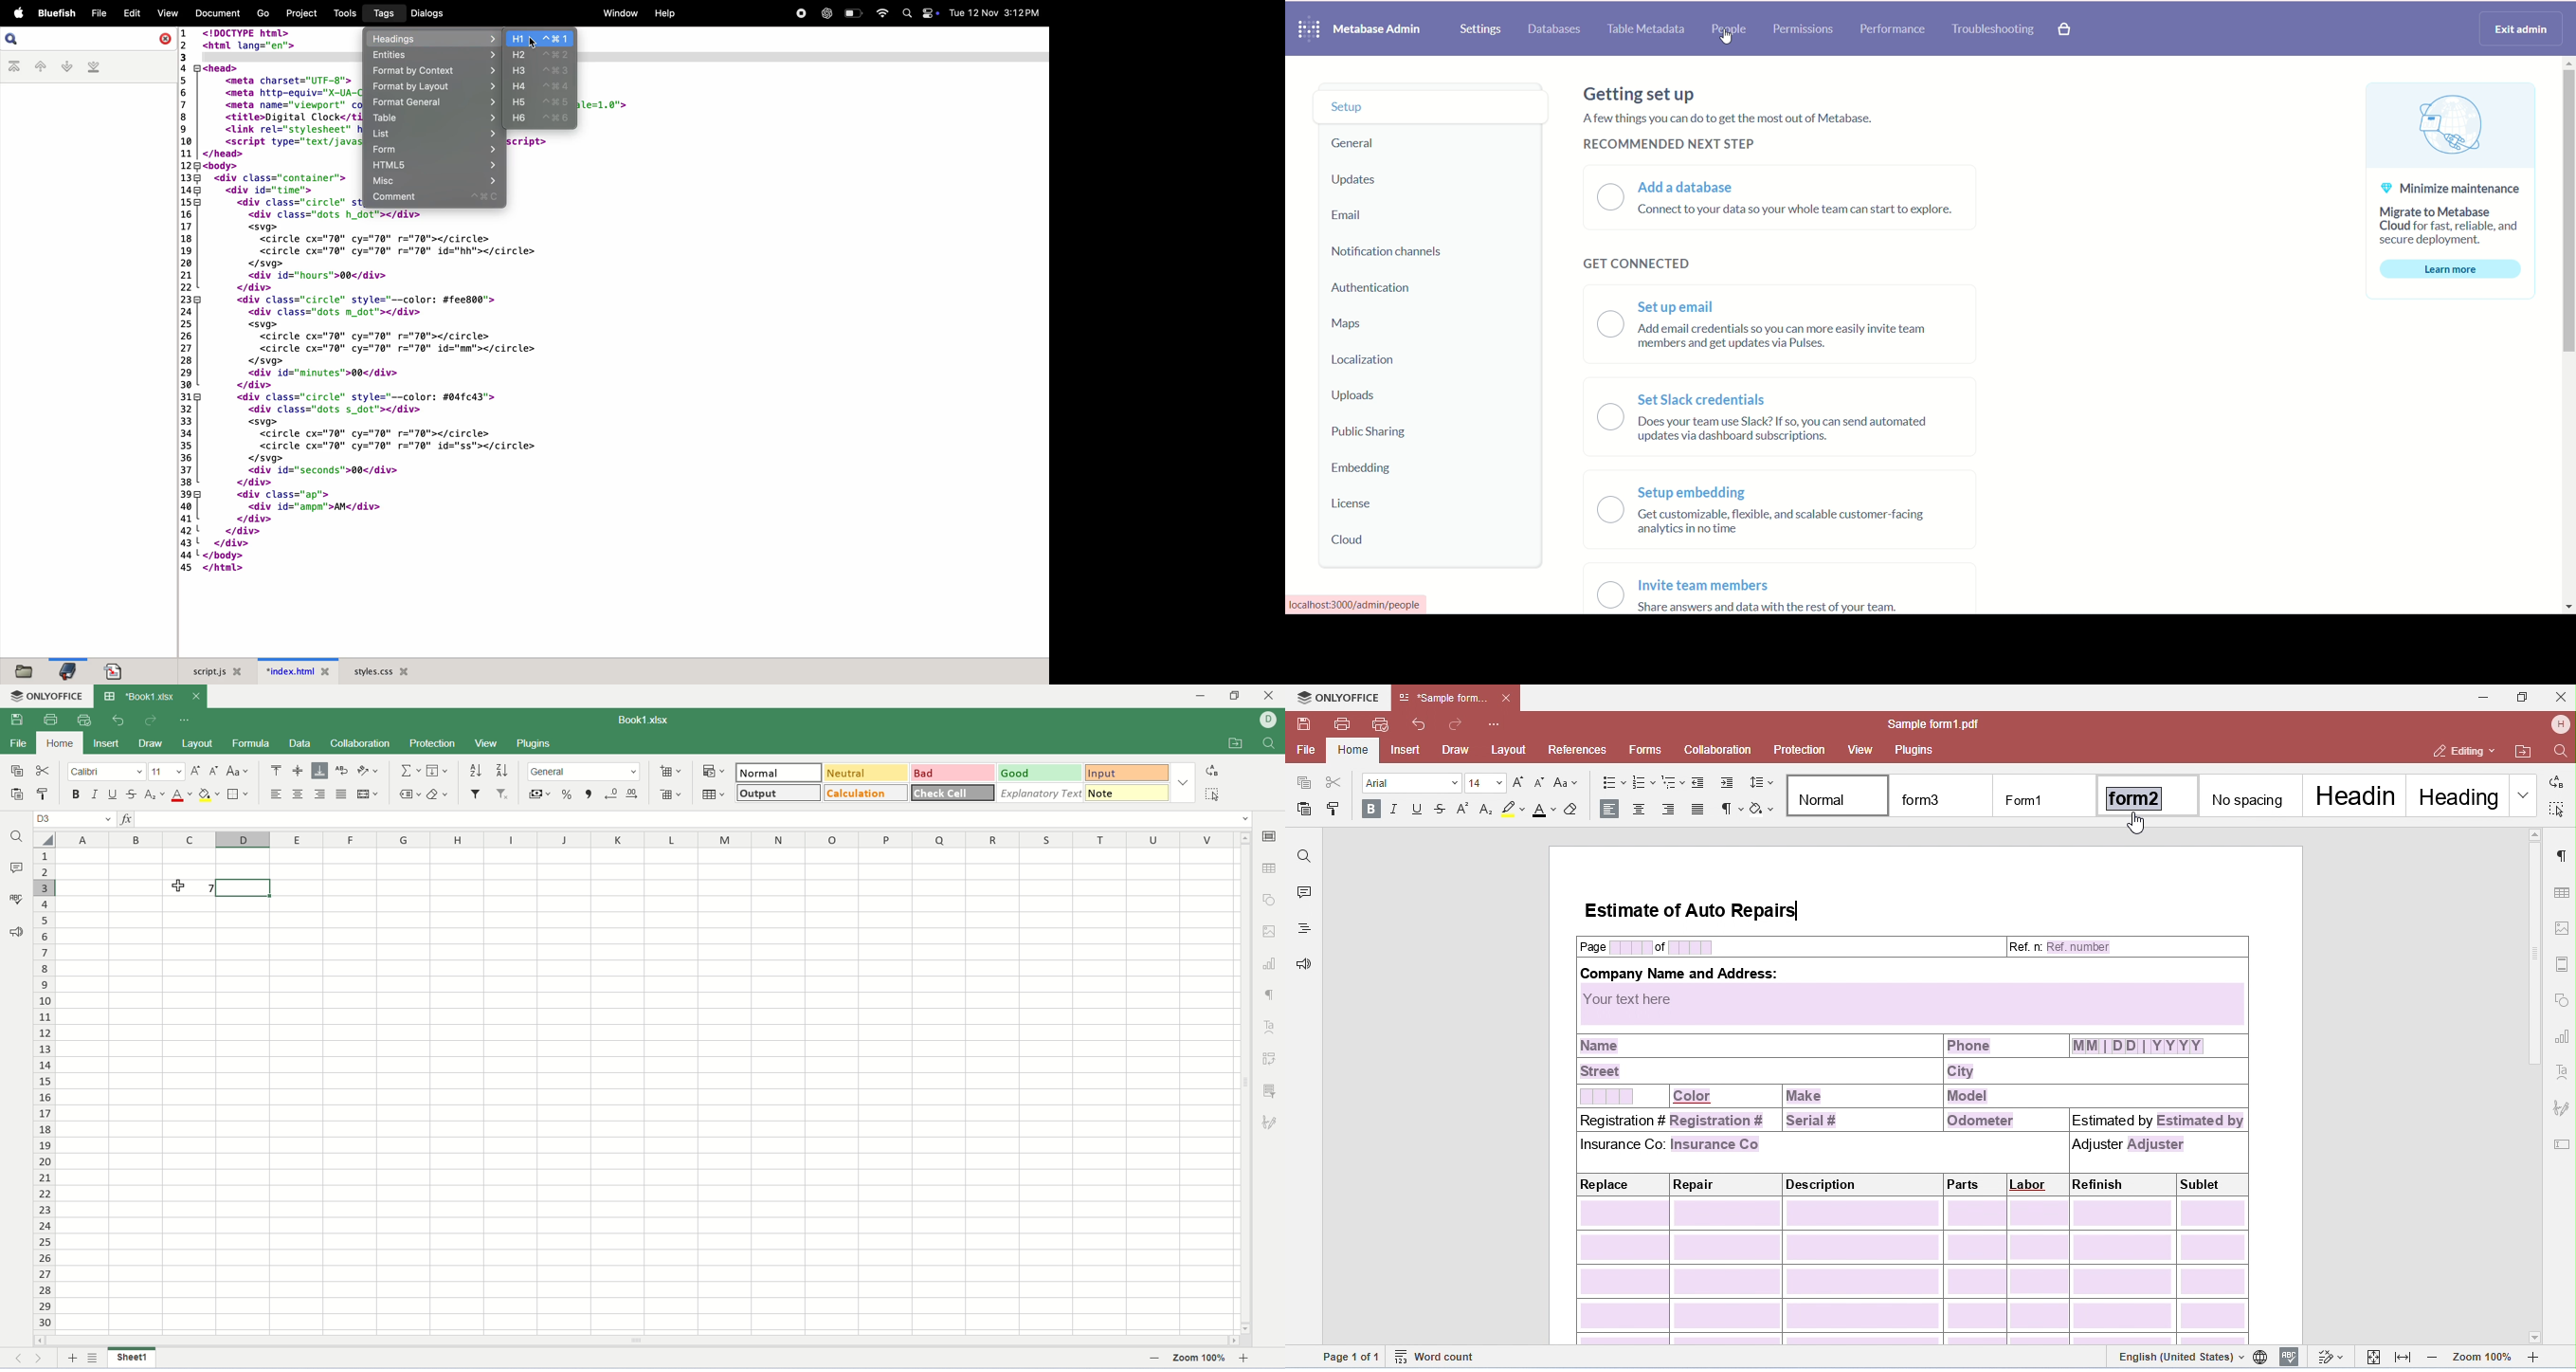 The image size is (2576, 1372). What do you see at coordinates (1732, 118) in the screenshot?
I see `text` at bounding box center [1732, 118].